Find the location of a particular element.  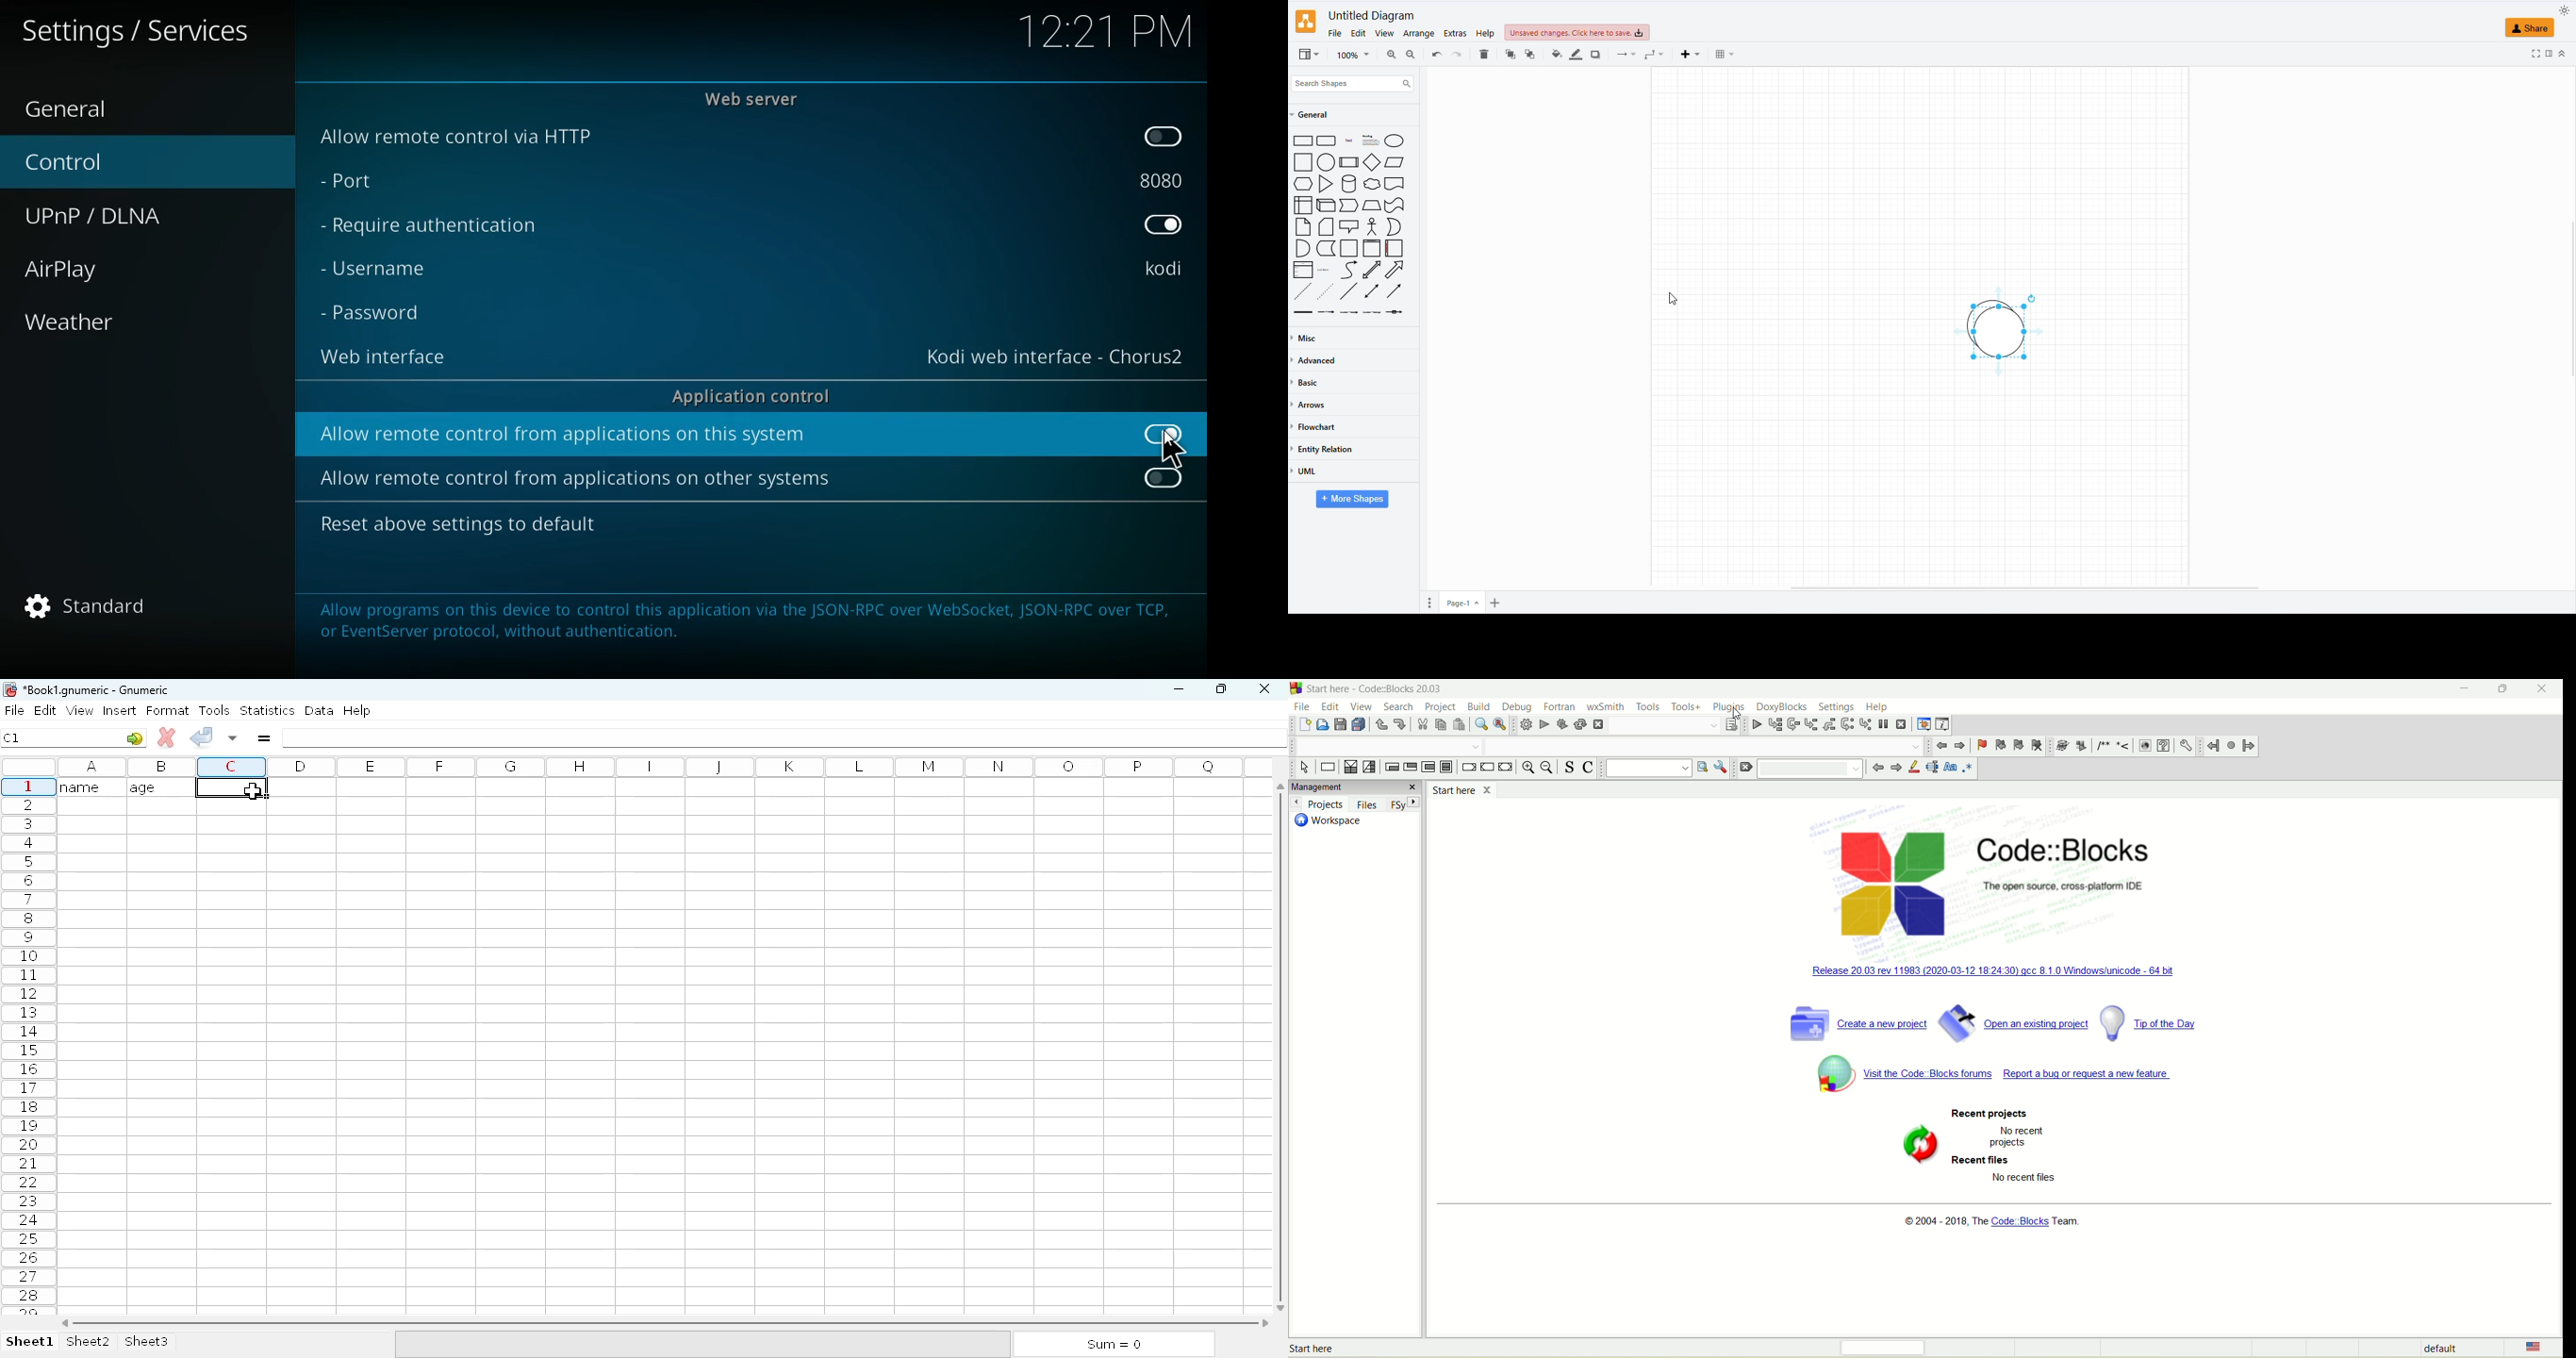

replace is located at coordinates (1501, 725).